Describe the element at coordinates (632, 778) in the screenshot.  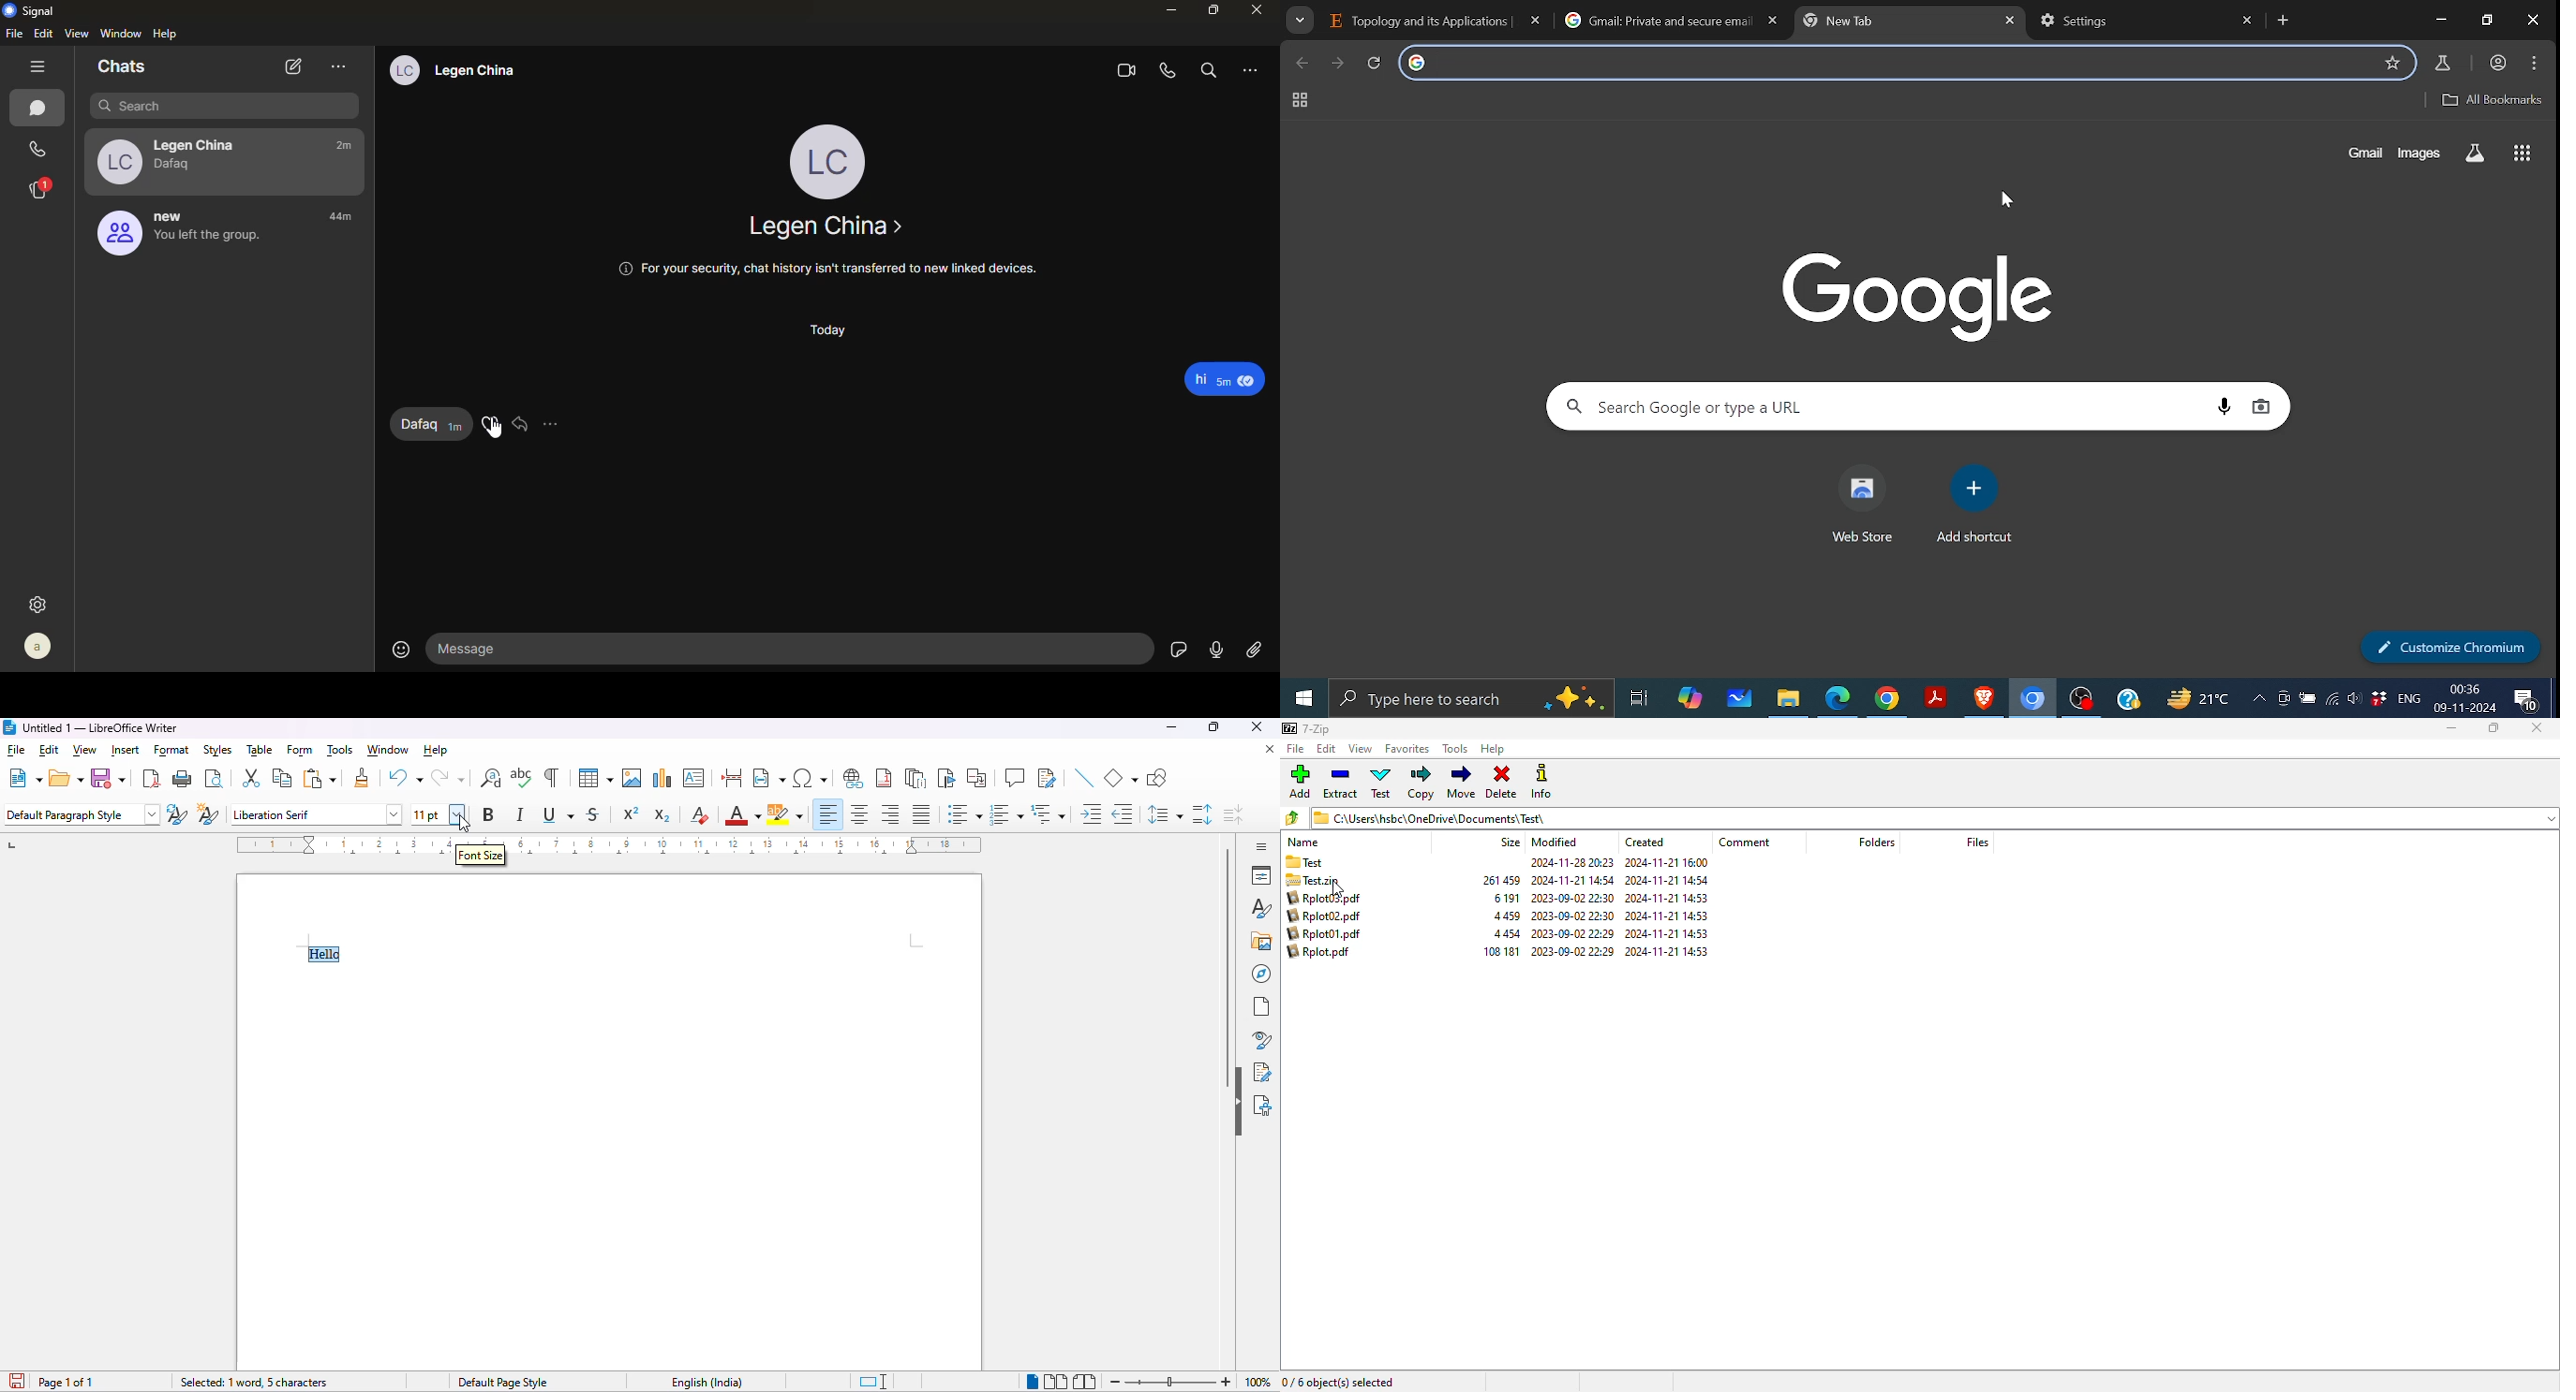
I see `insert image` at that location.